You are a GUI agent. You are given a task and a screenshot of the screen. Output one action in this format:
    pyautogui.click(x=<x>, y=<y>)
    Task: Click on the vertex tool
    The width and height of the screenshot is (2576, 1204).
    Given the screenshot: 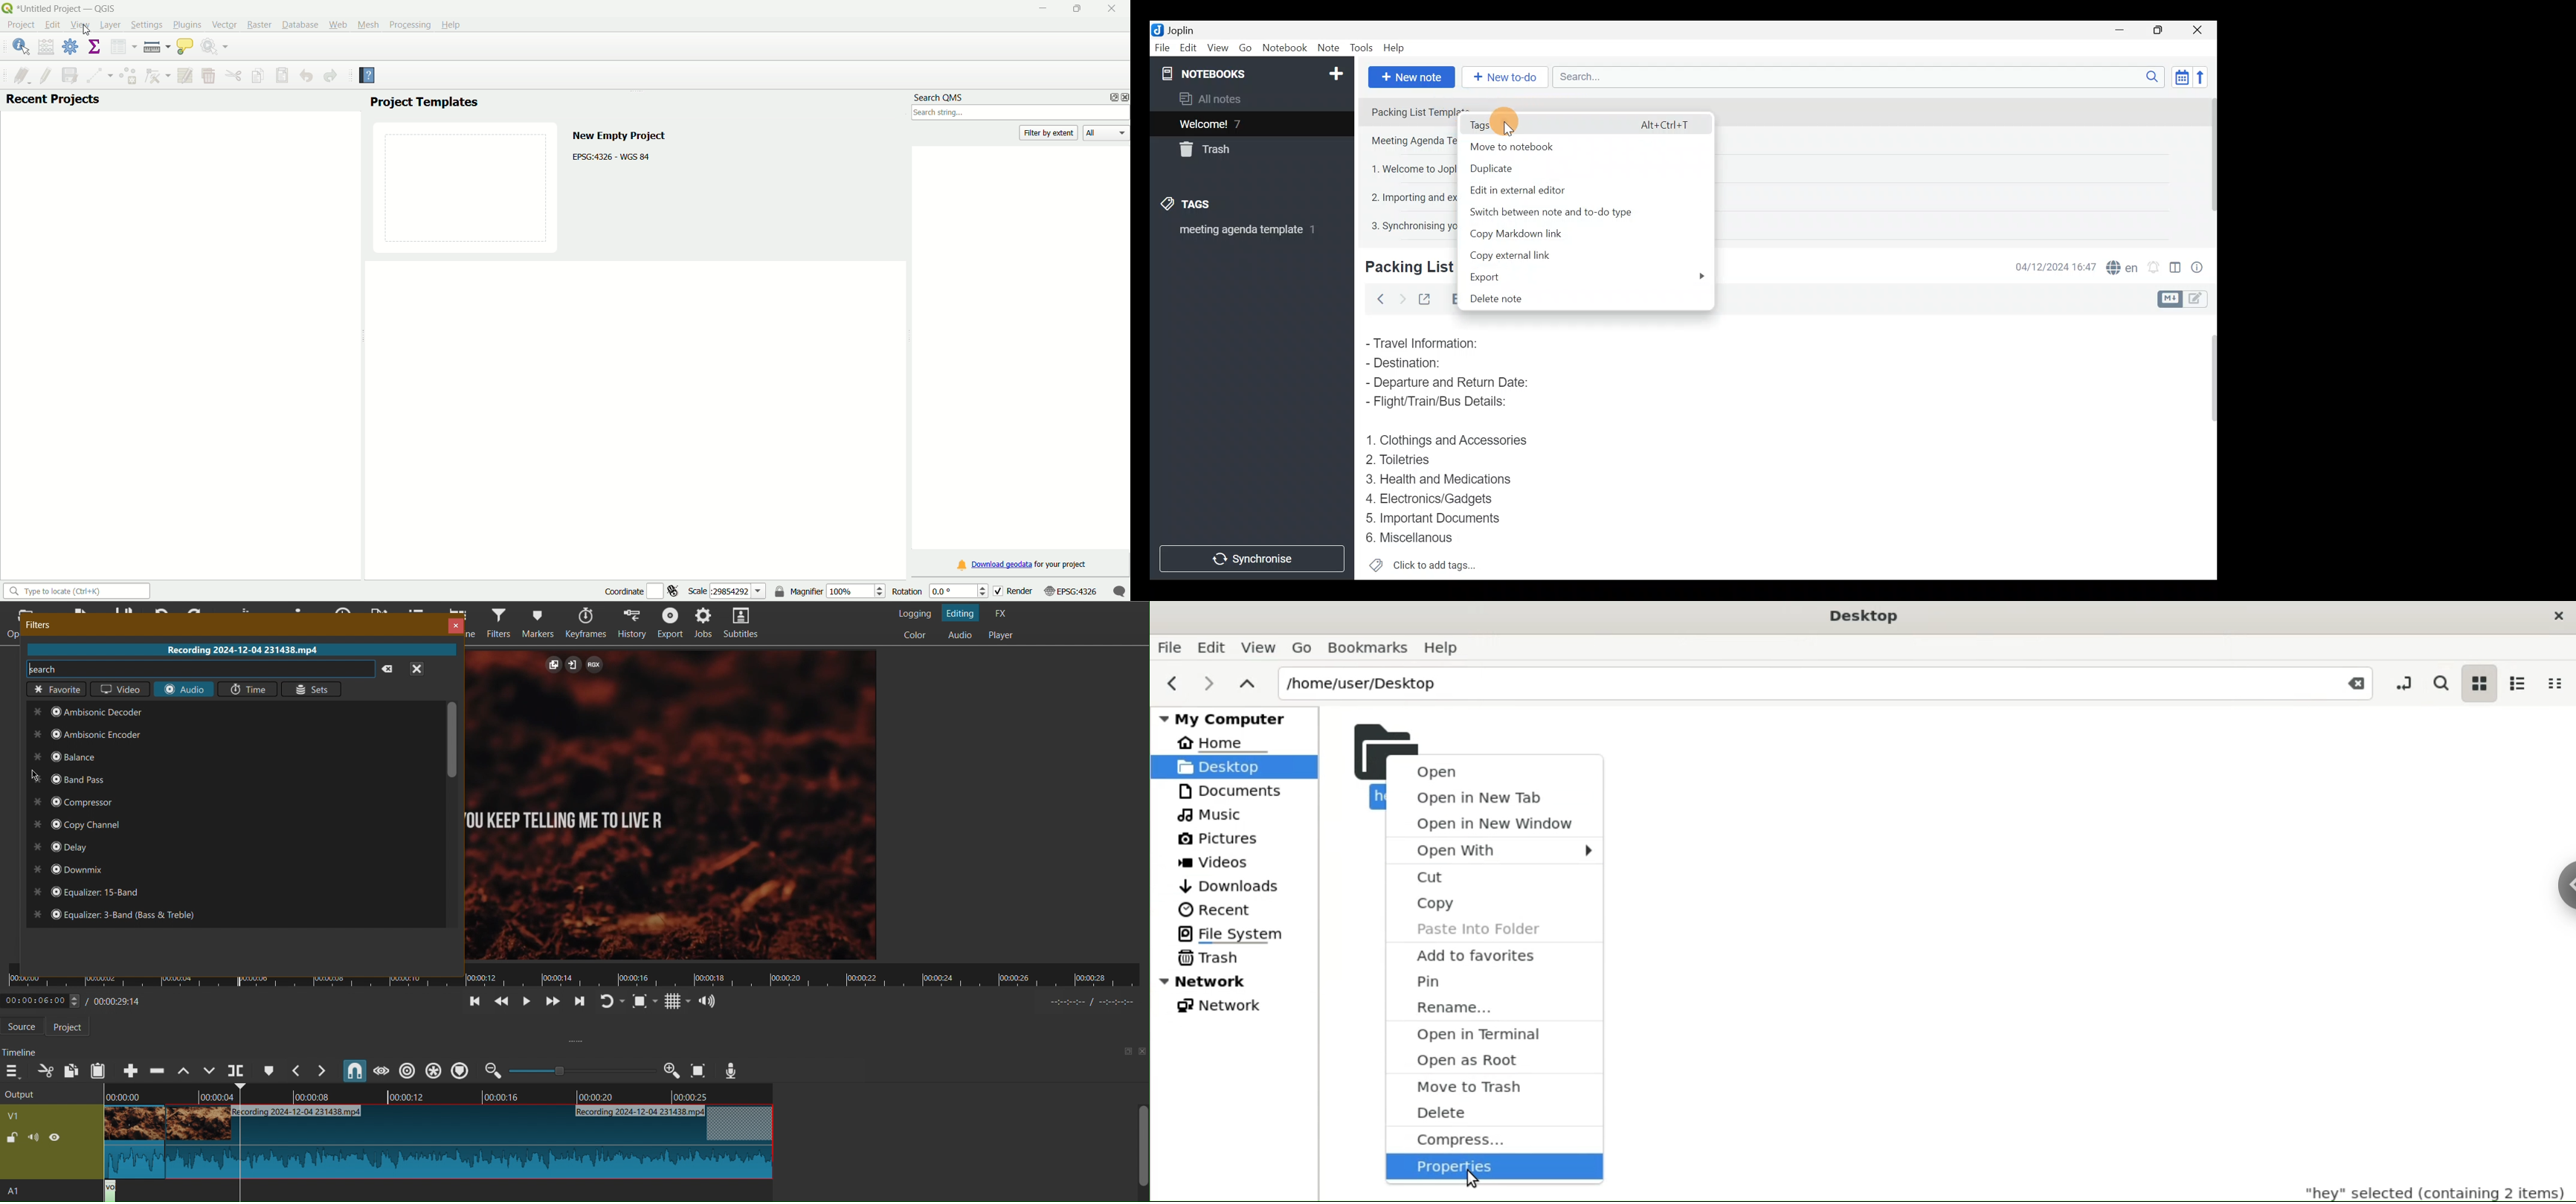 What is the action you would take?
    pyautogui.click(x=157, y=77)
    